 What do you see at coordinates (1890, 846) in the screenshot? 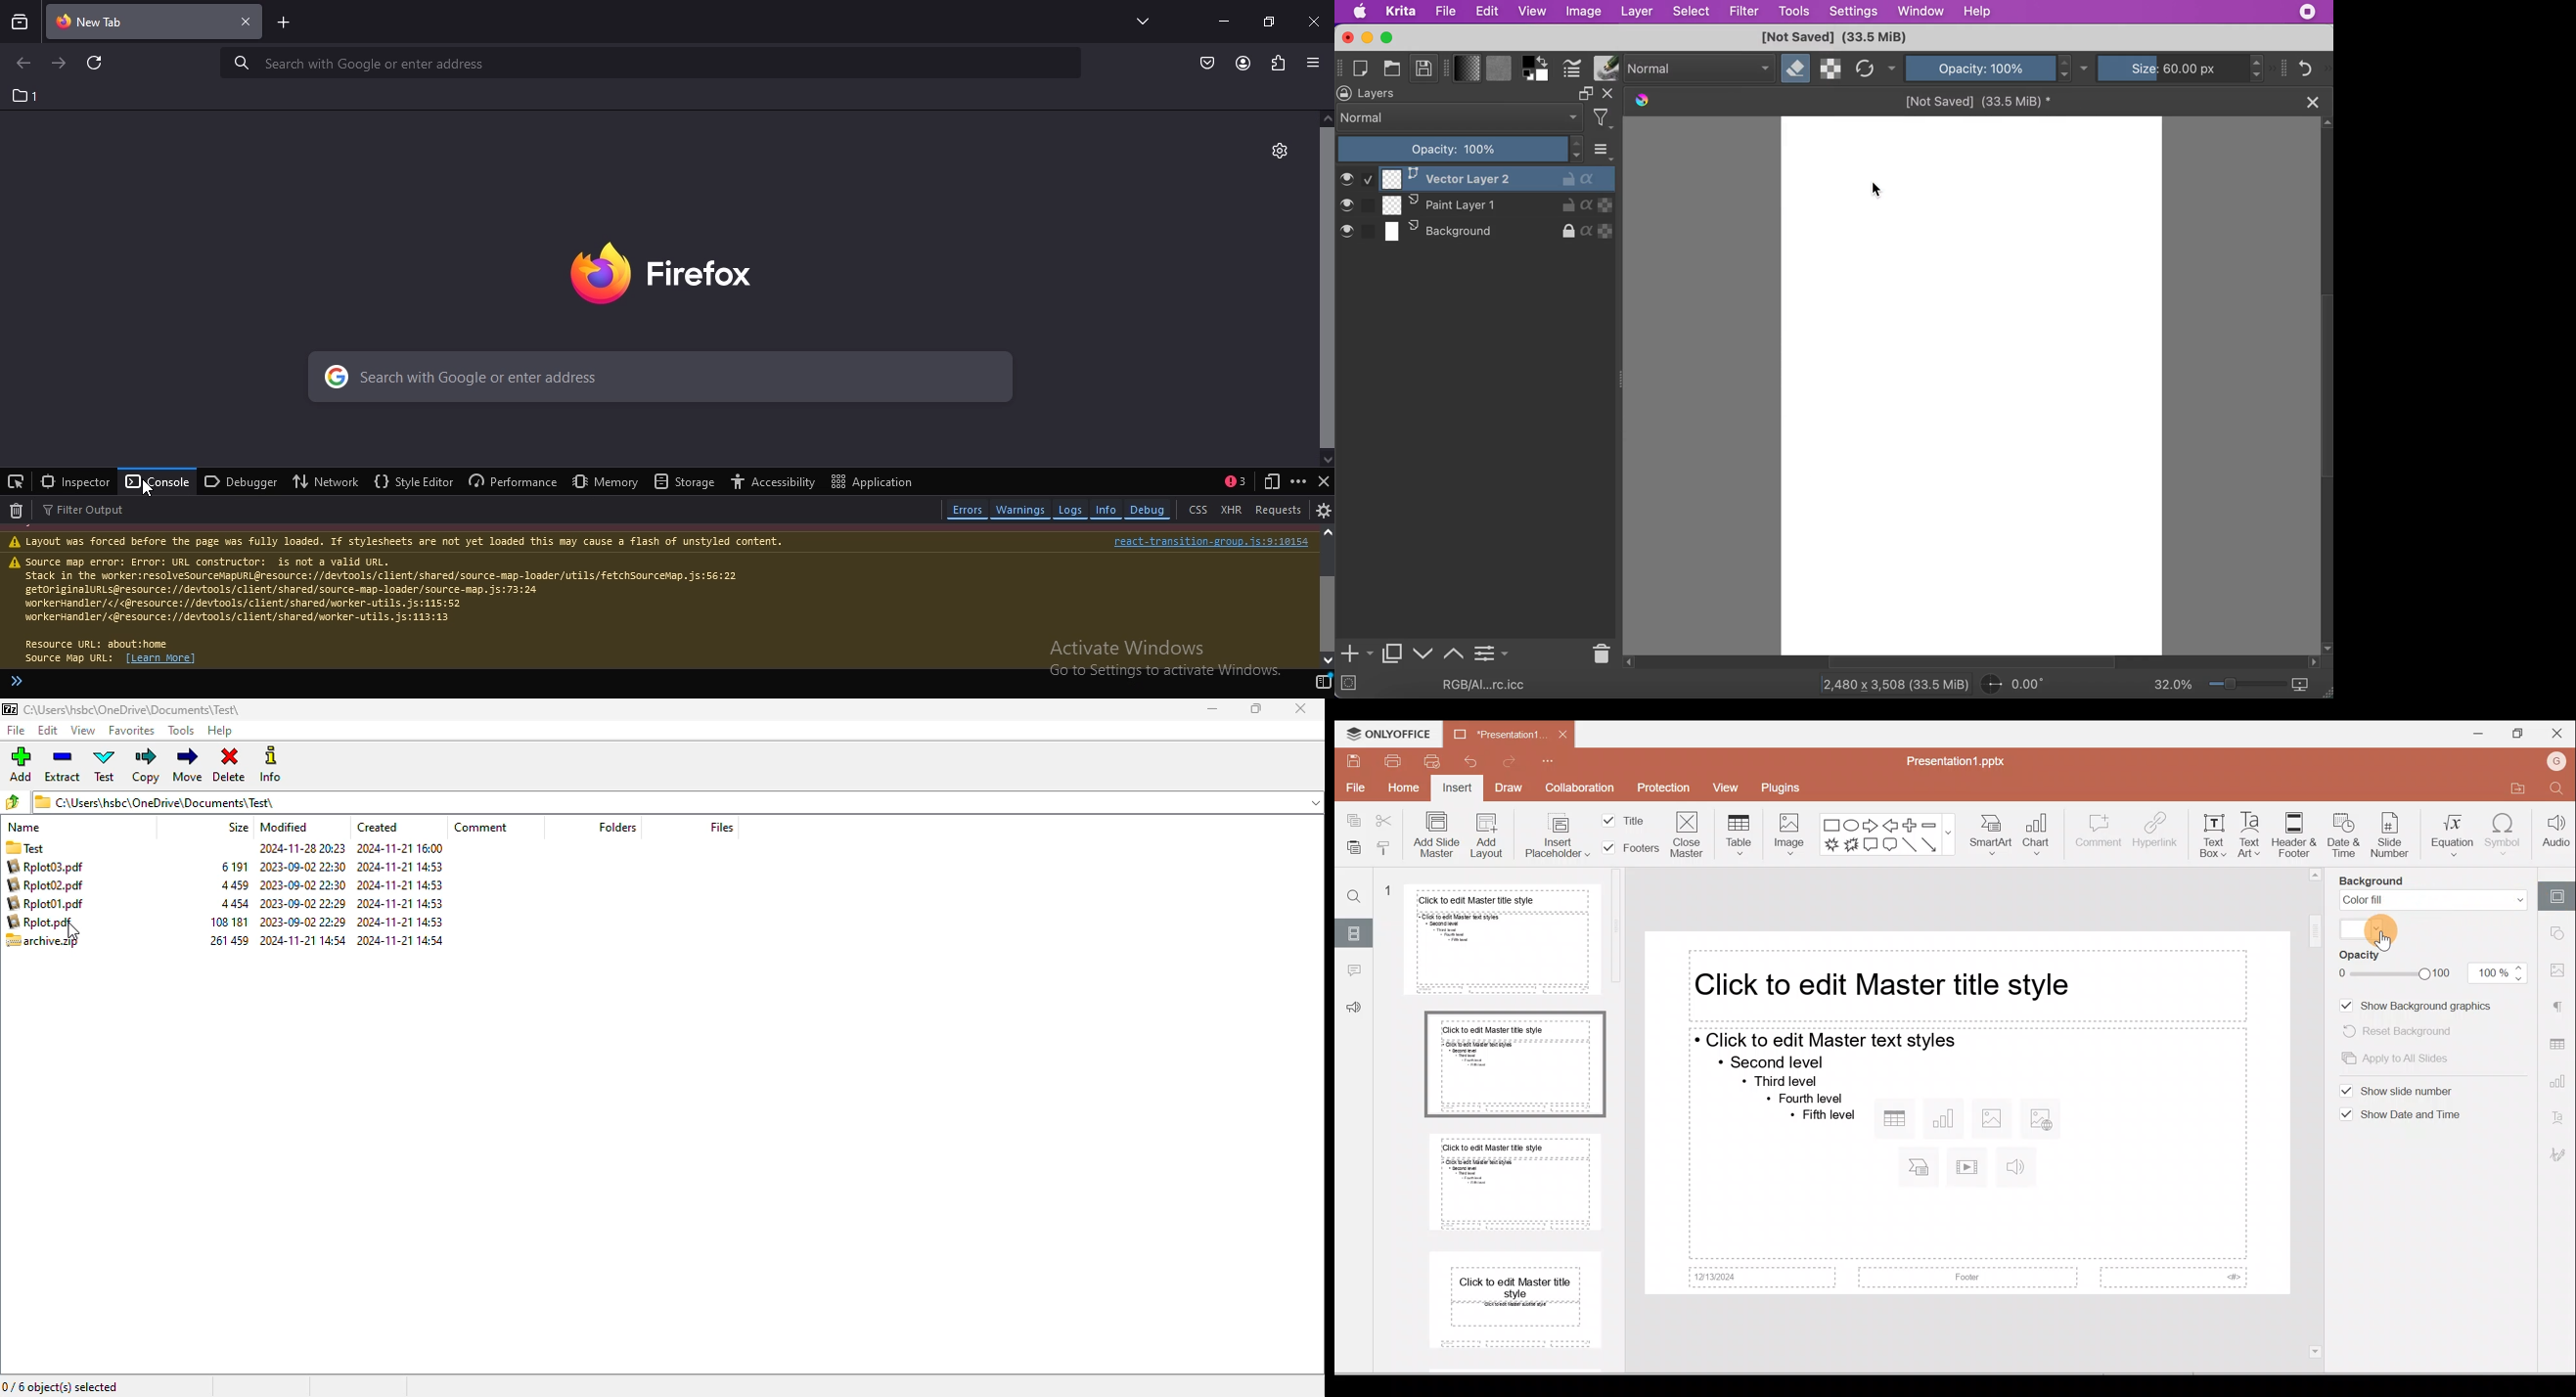
I see `Rounded Rectangular callout` at bounding box center [1890, 846].